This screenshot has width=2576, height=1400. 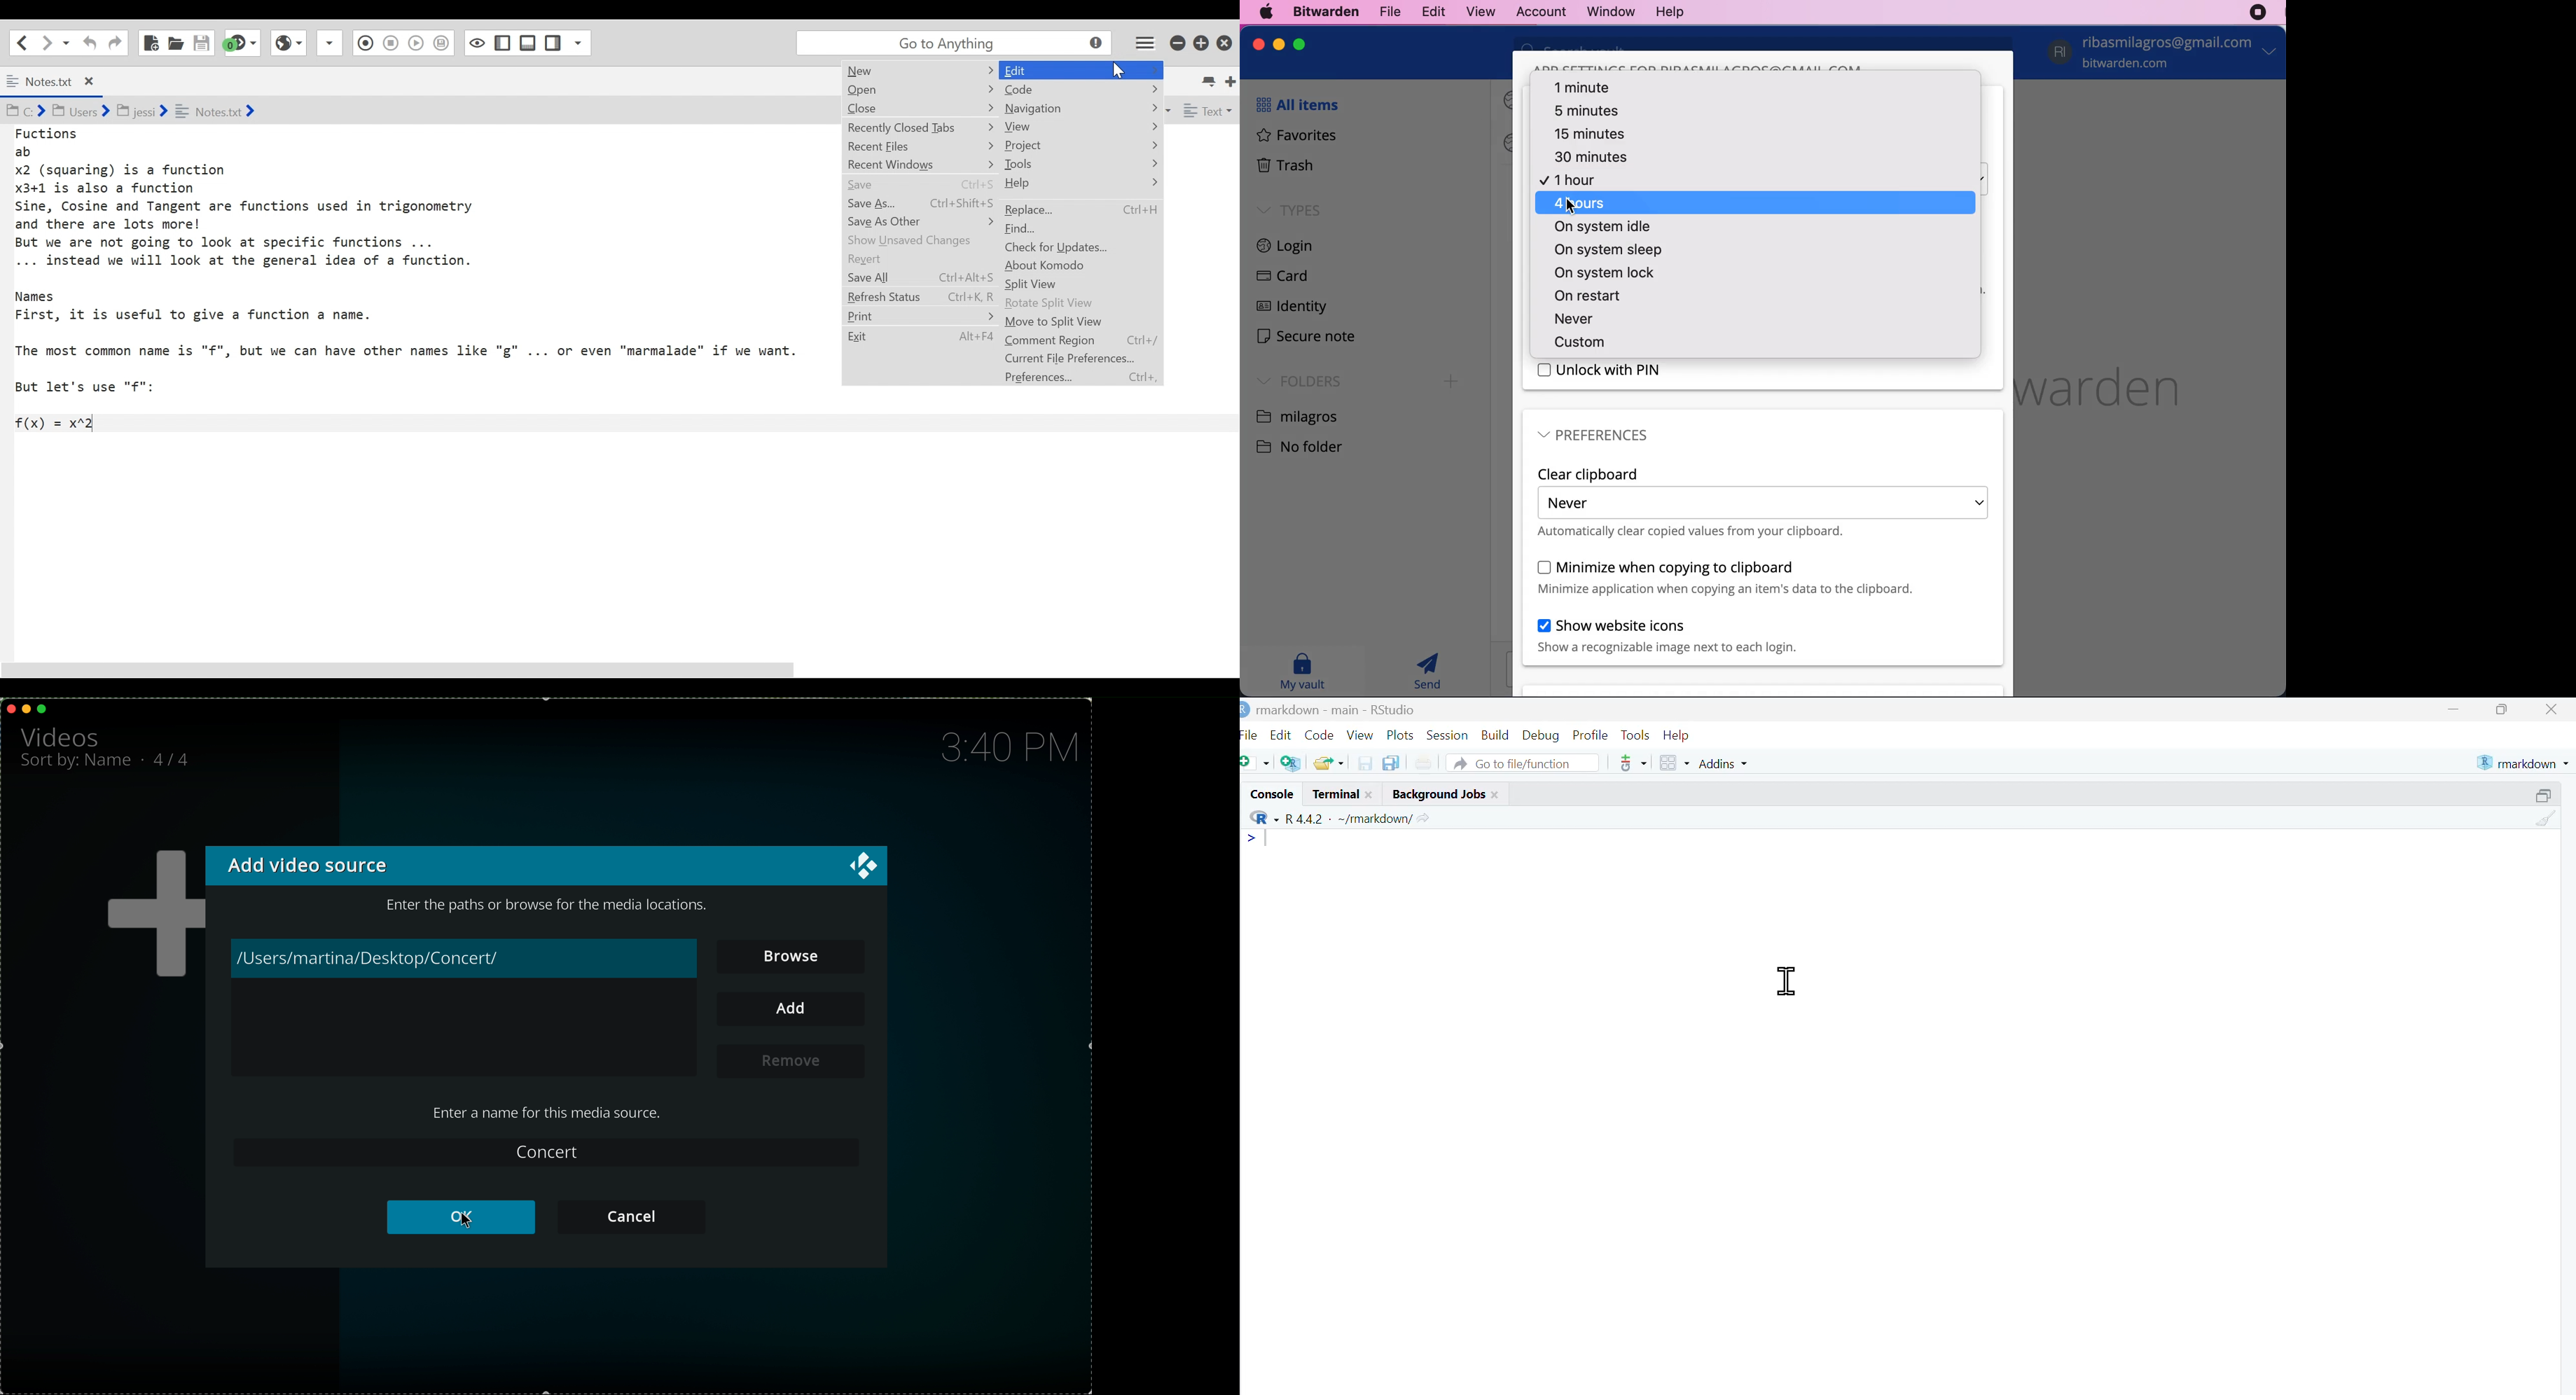 I want to click on ~/markdown, so click(x=1373, y=817).